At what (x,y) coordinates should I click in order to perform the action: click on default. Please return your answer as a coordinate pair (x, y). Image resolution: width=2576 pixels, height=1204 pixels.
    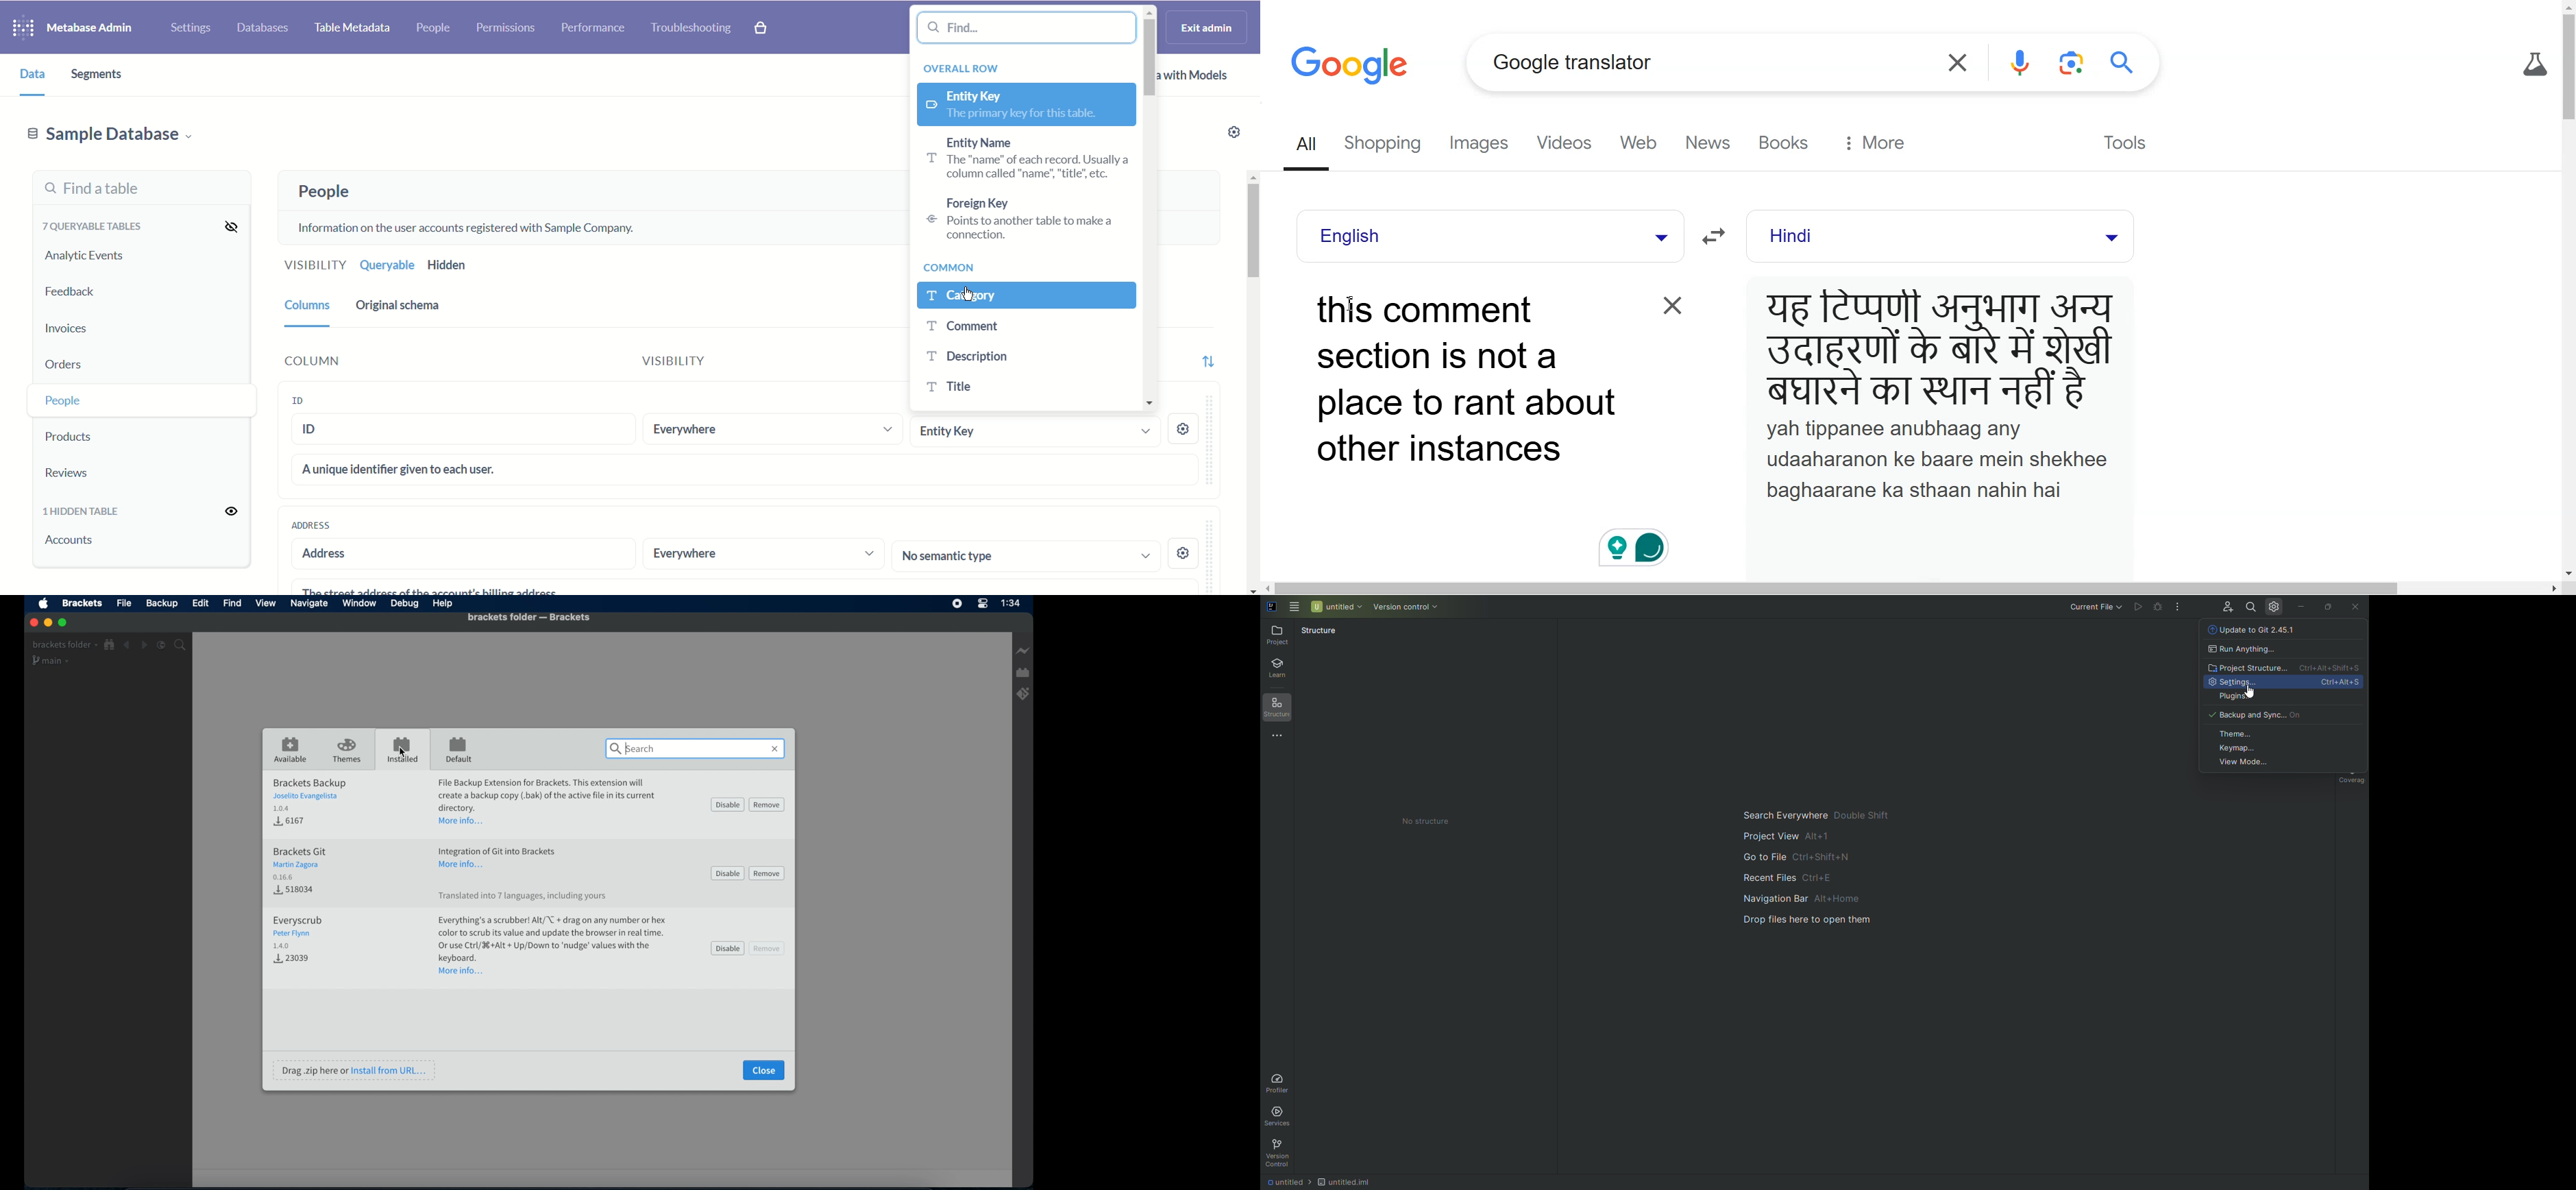
    Looking at the image, I should click on (459, 749).